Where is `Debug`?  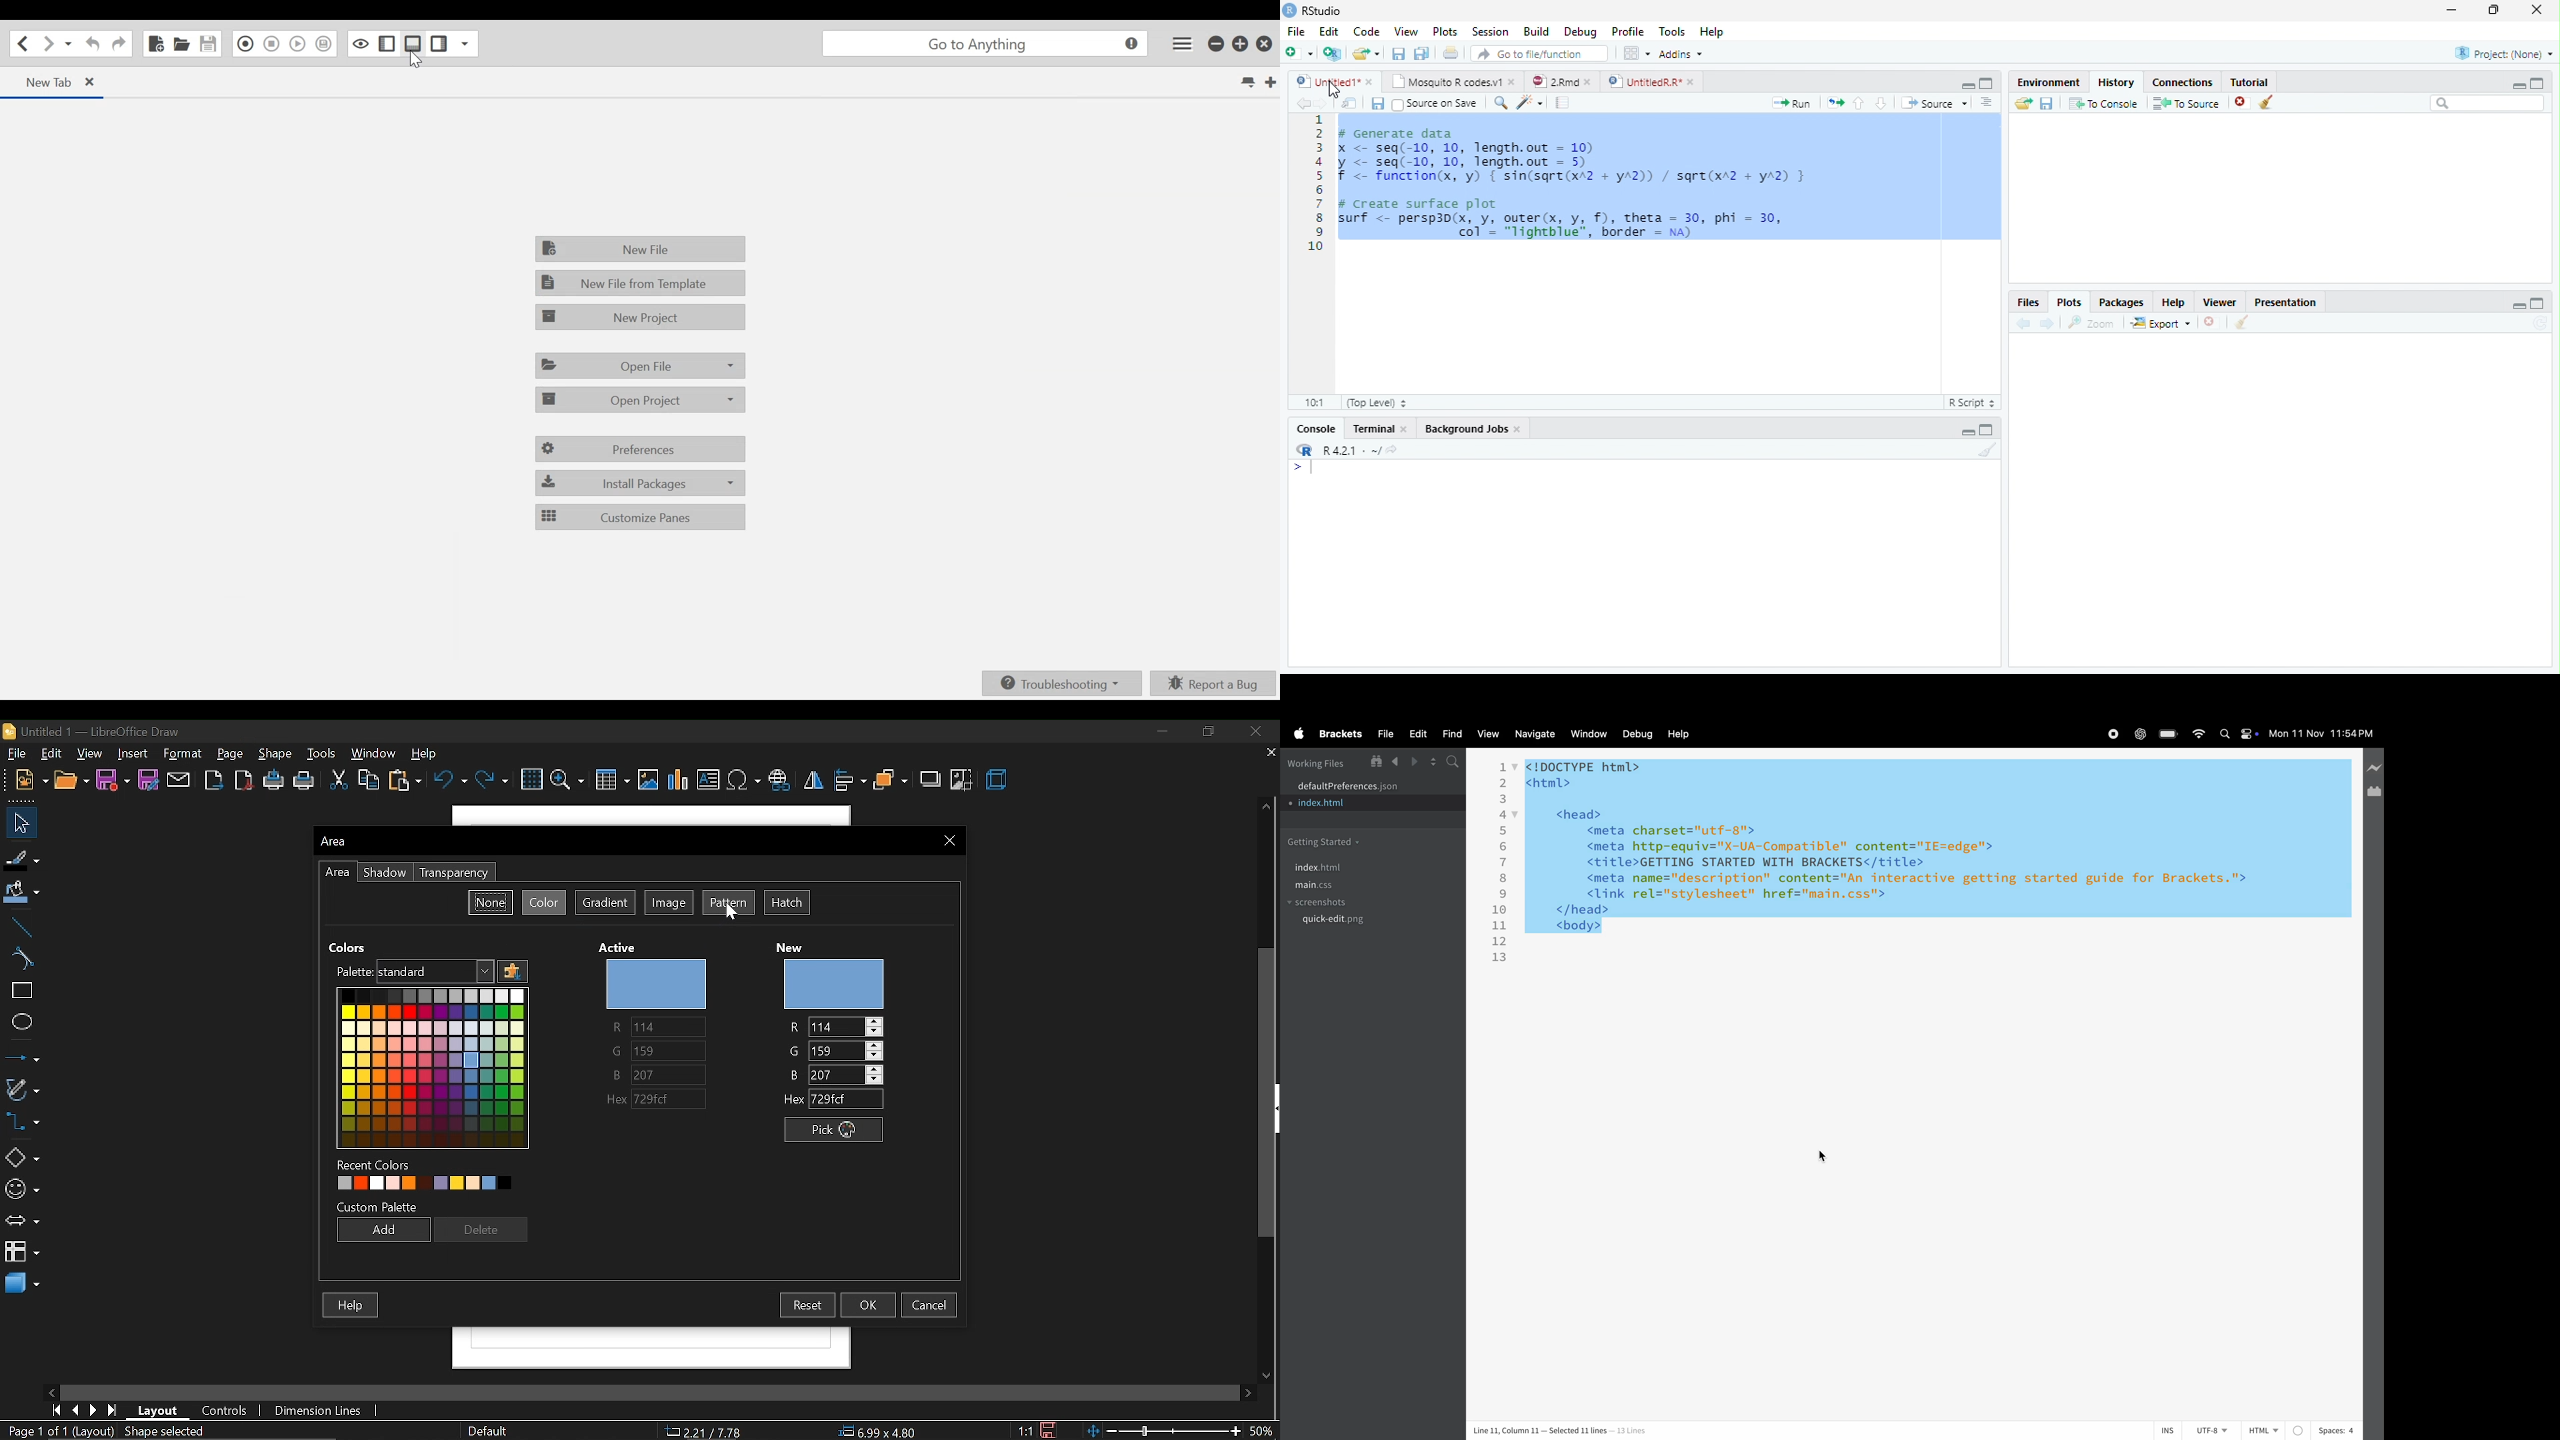 Debug is located at coordinates (1580, 31).